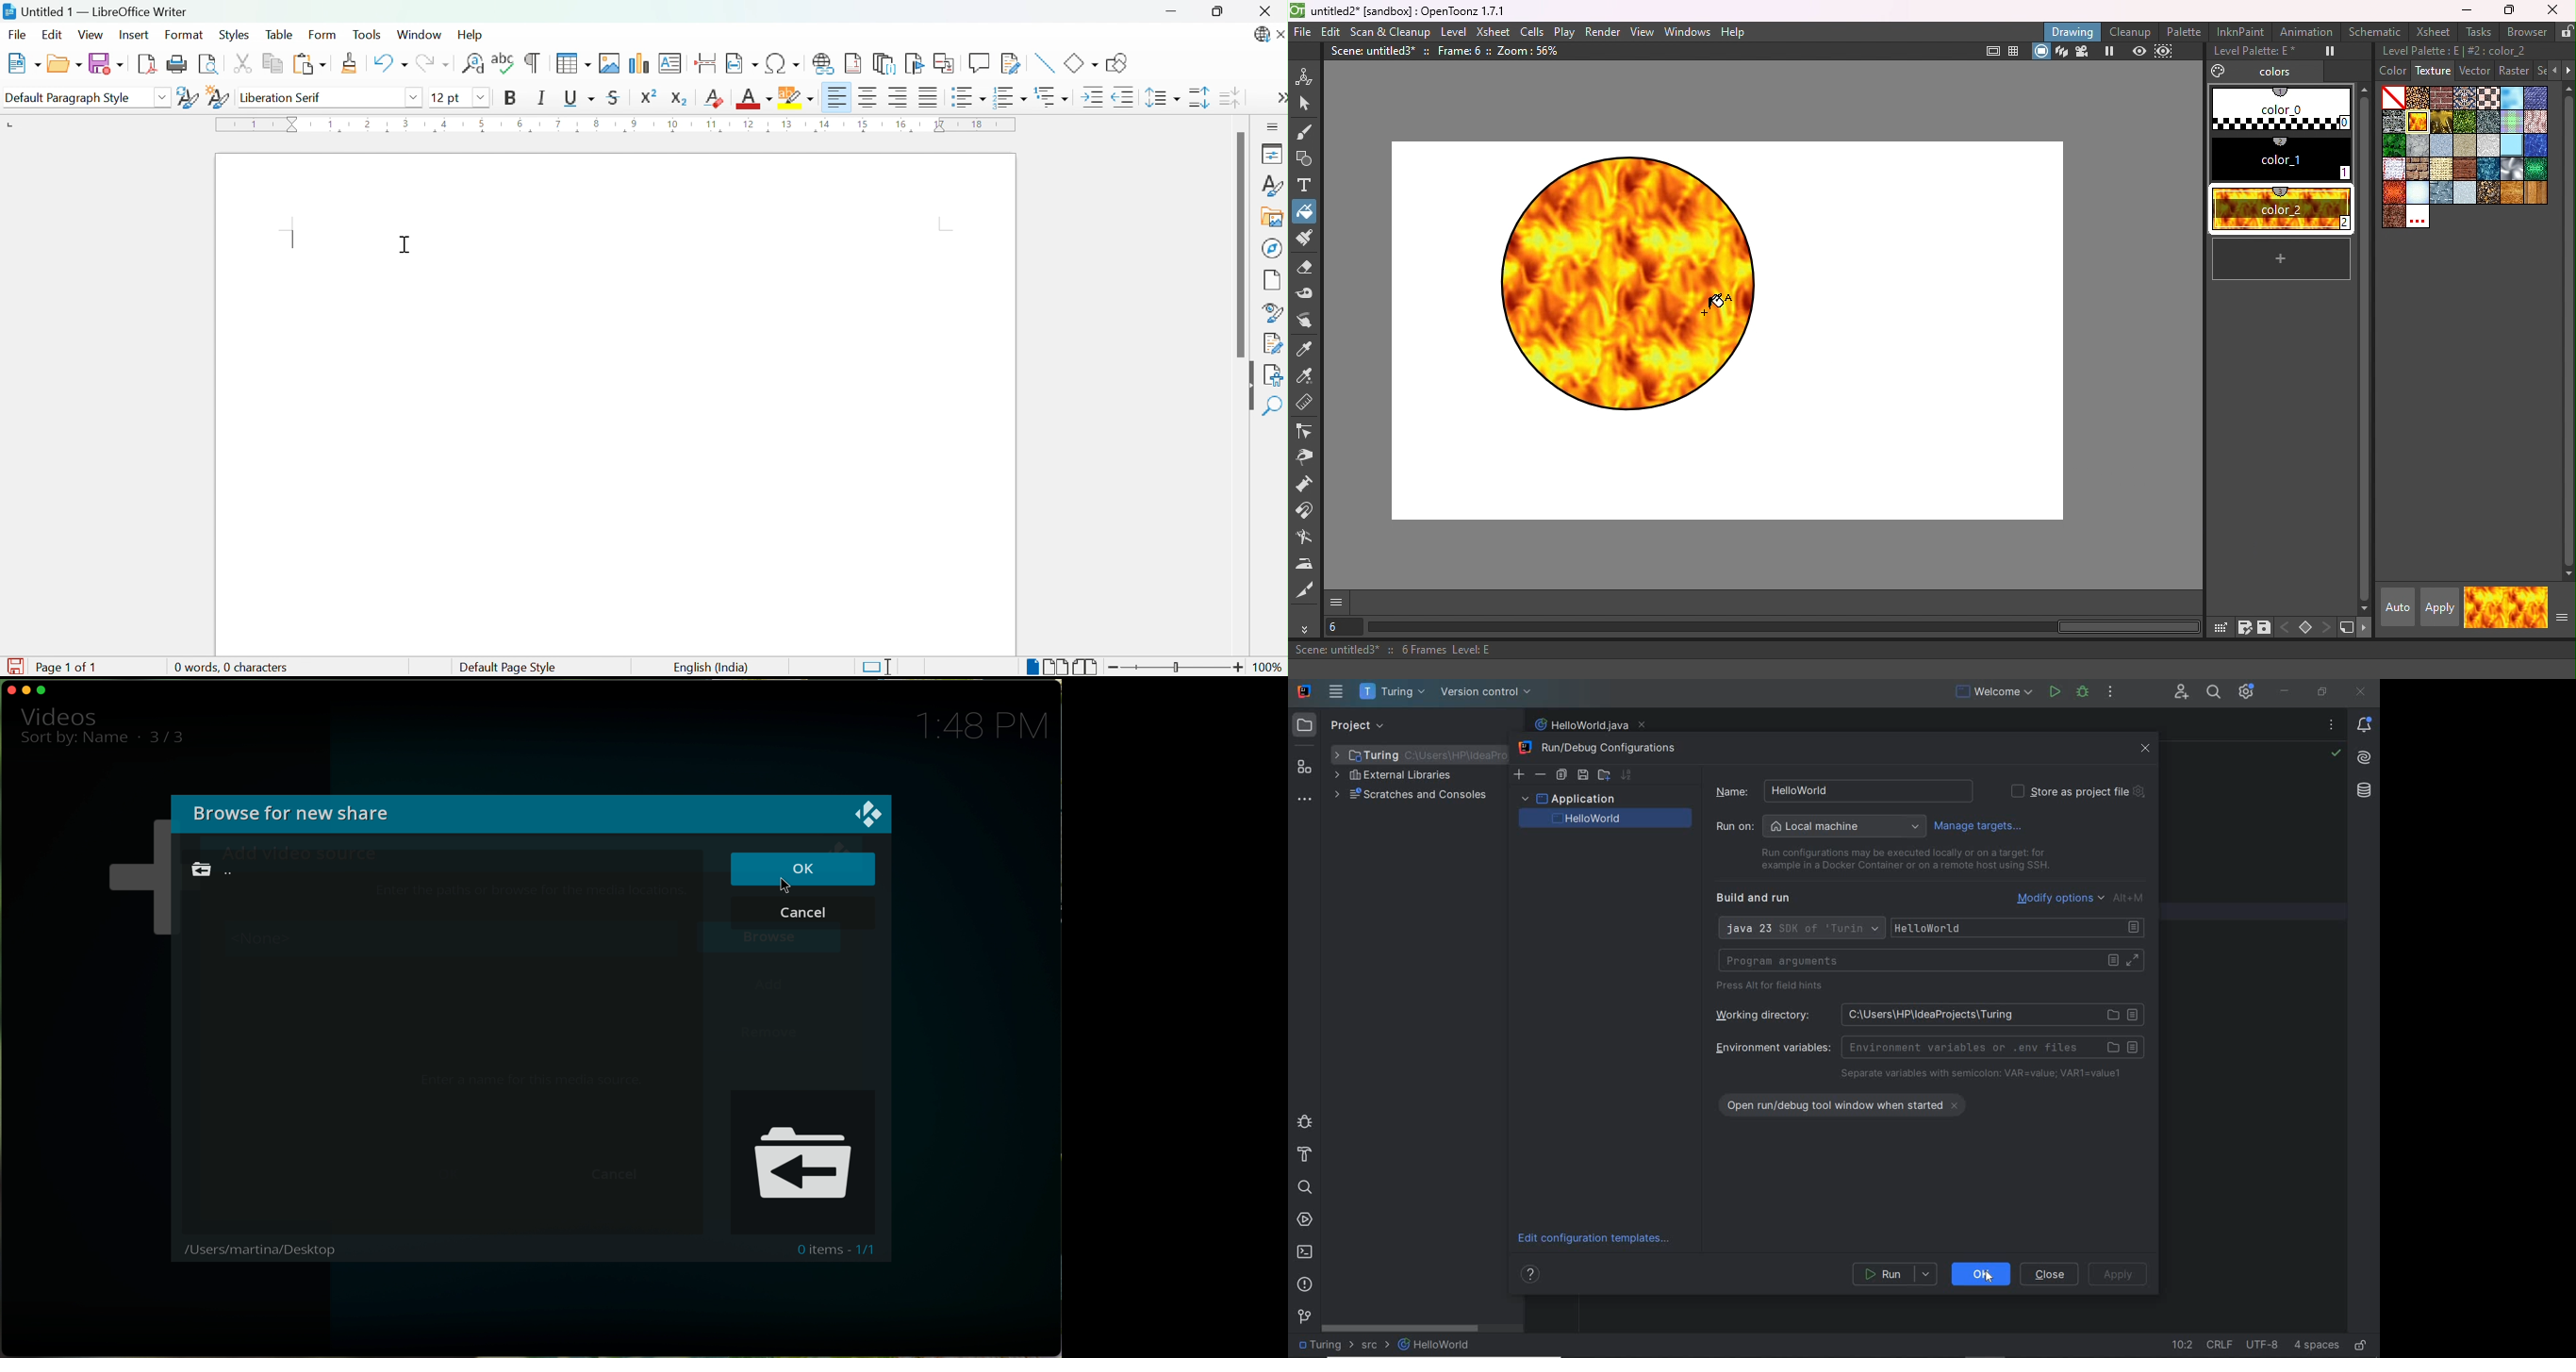 This screenshot has width=2576, height=1372. What do you see at coordinates (804, 1160) in the screenshot?
I see `go back symbol` at bounding box center [804, 1160].